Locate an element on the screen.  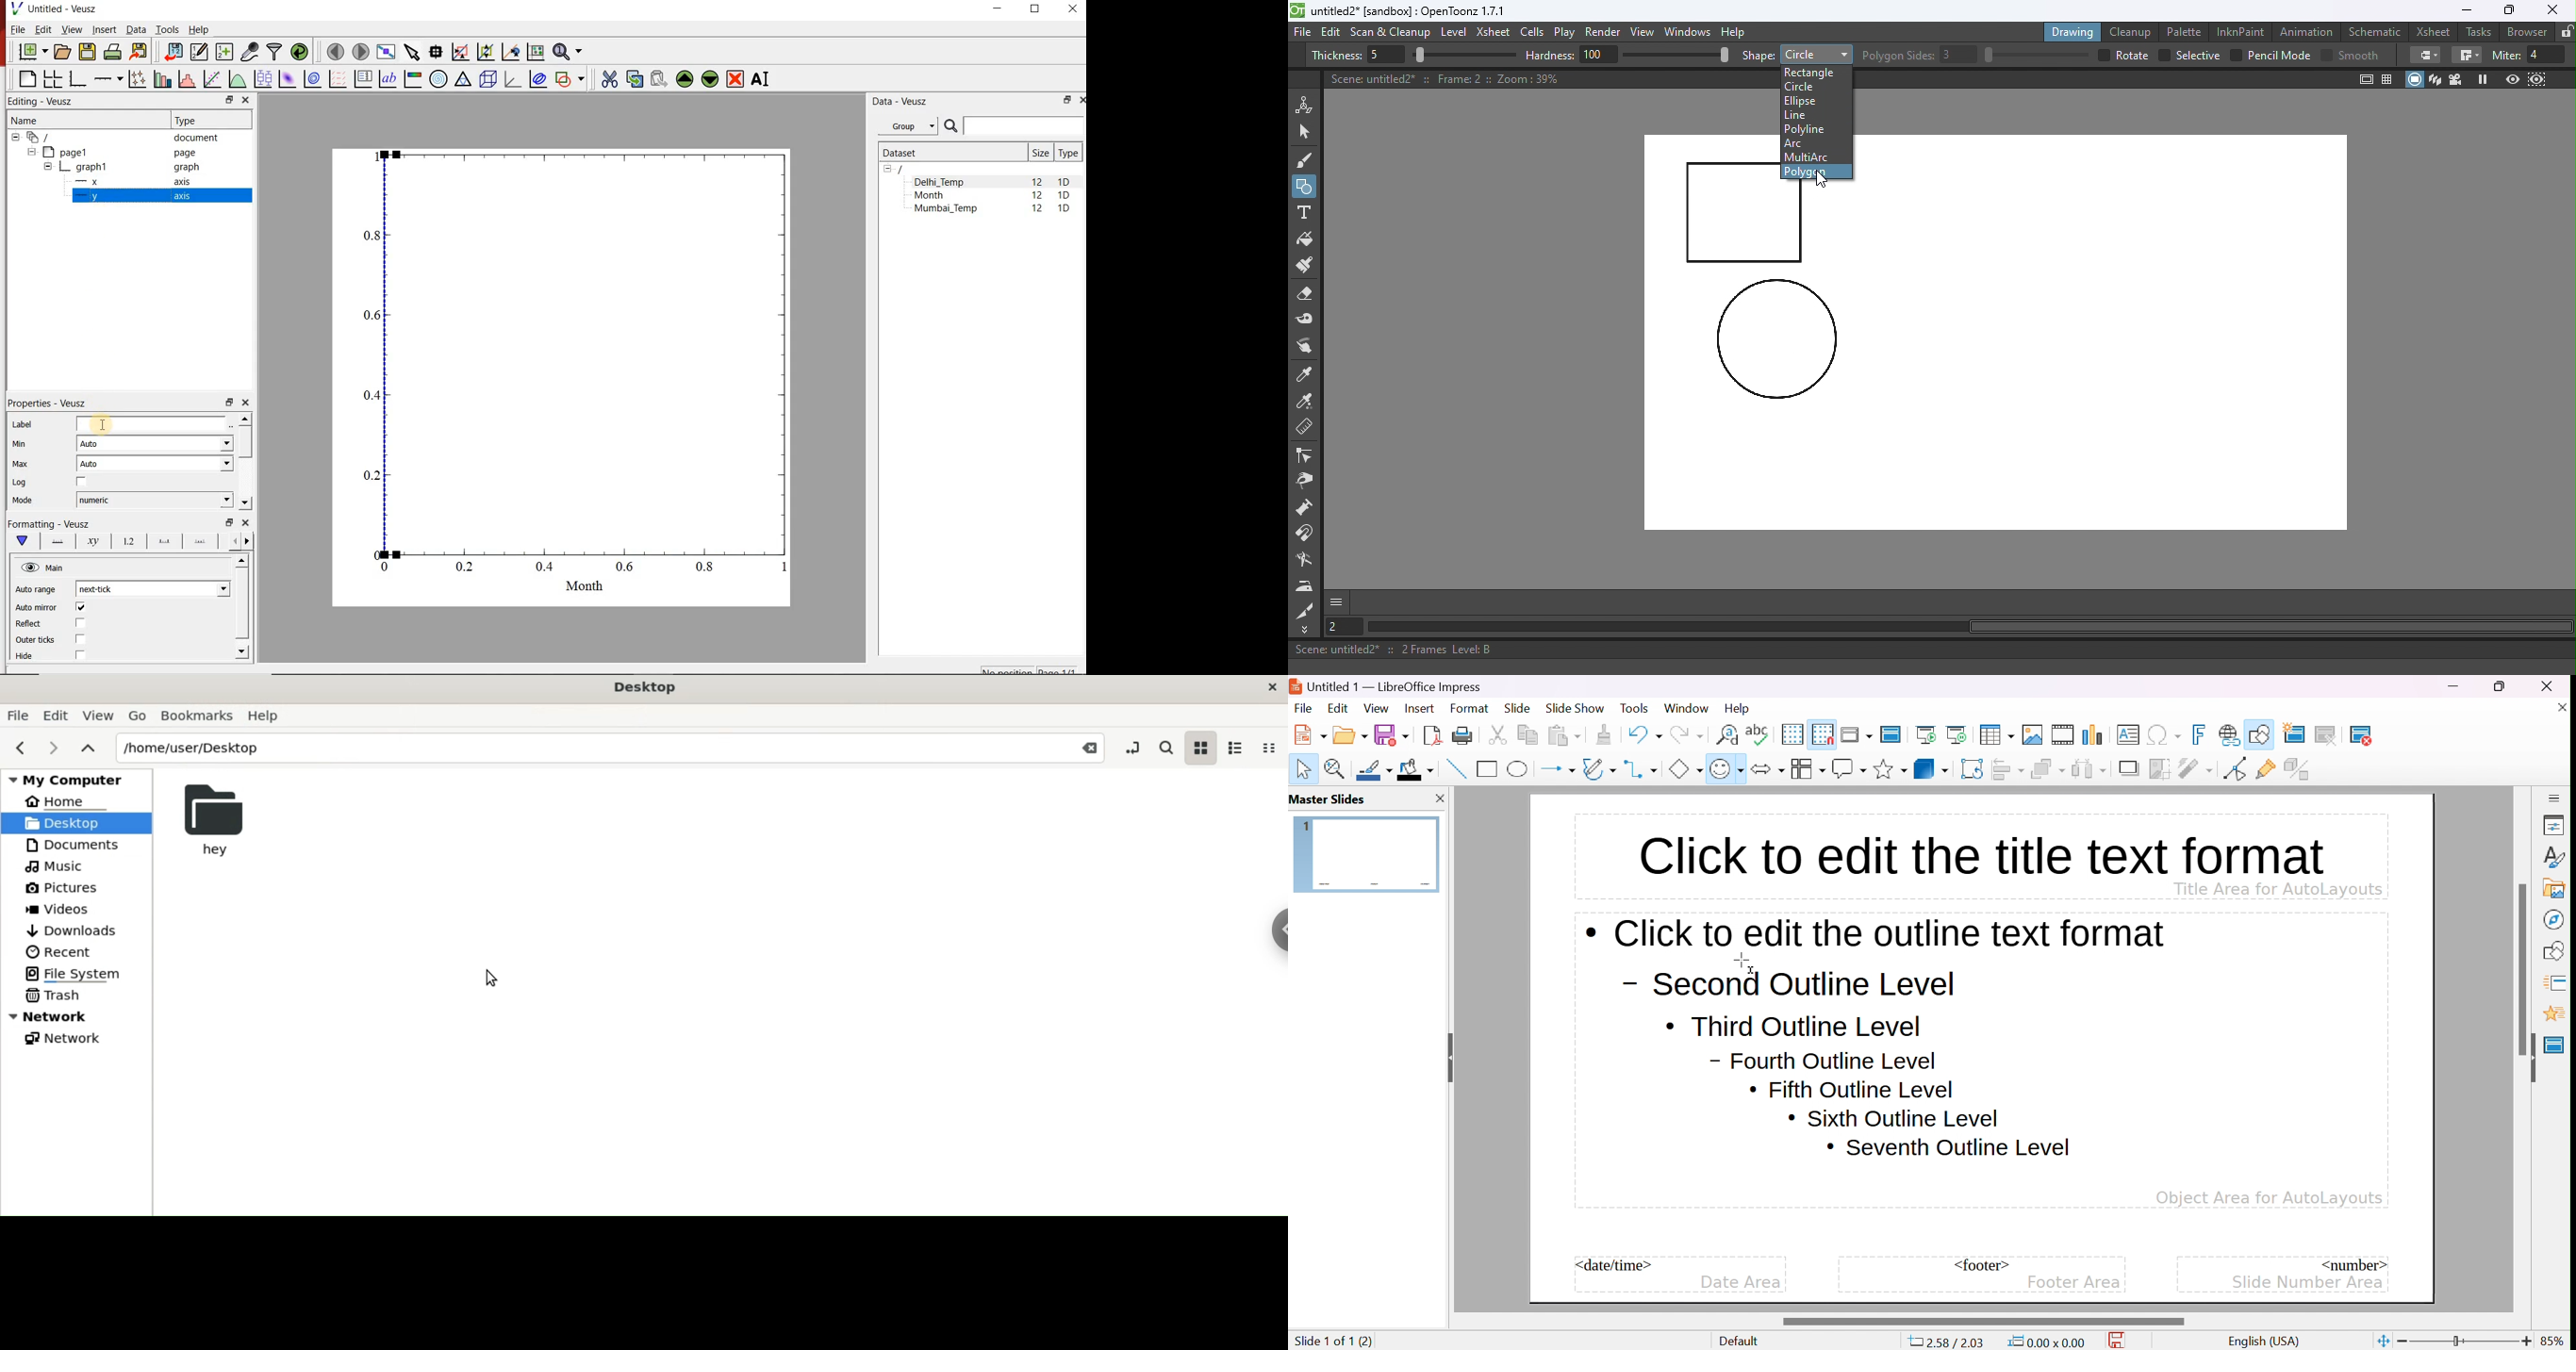
Data is located at coordinates (135, 29).